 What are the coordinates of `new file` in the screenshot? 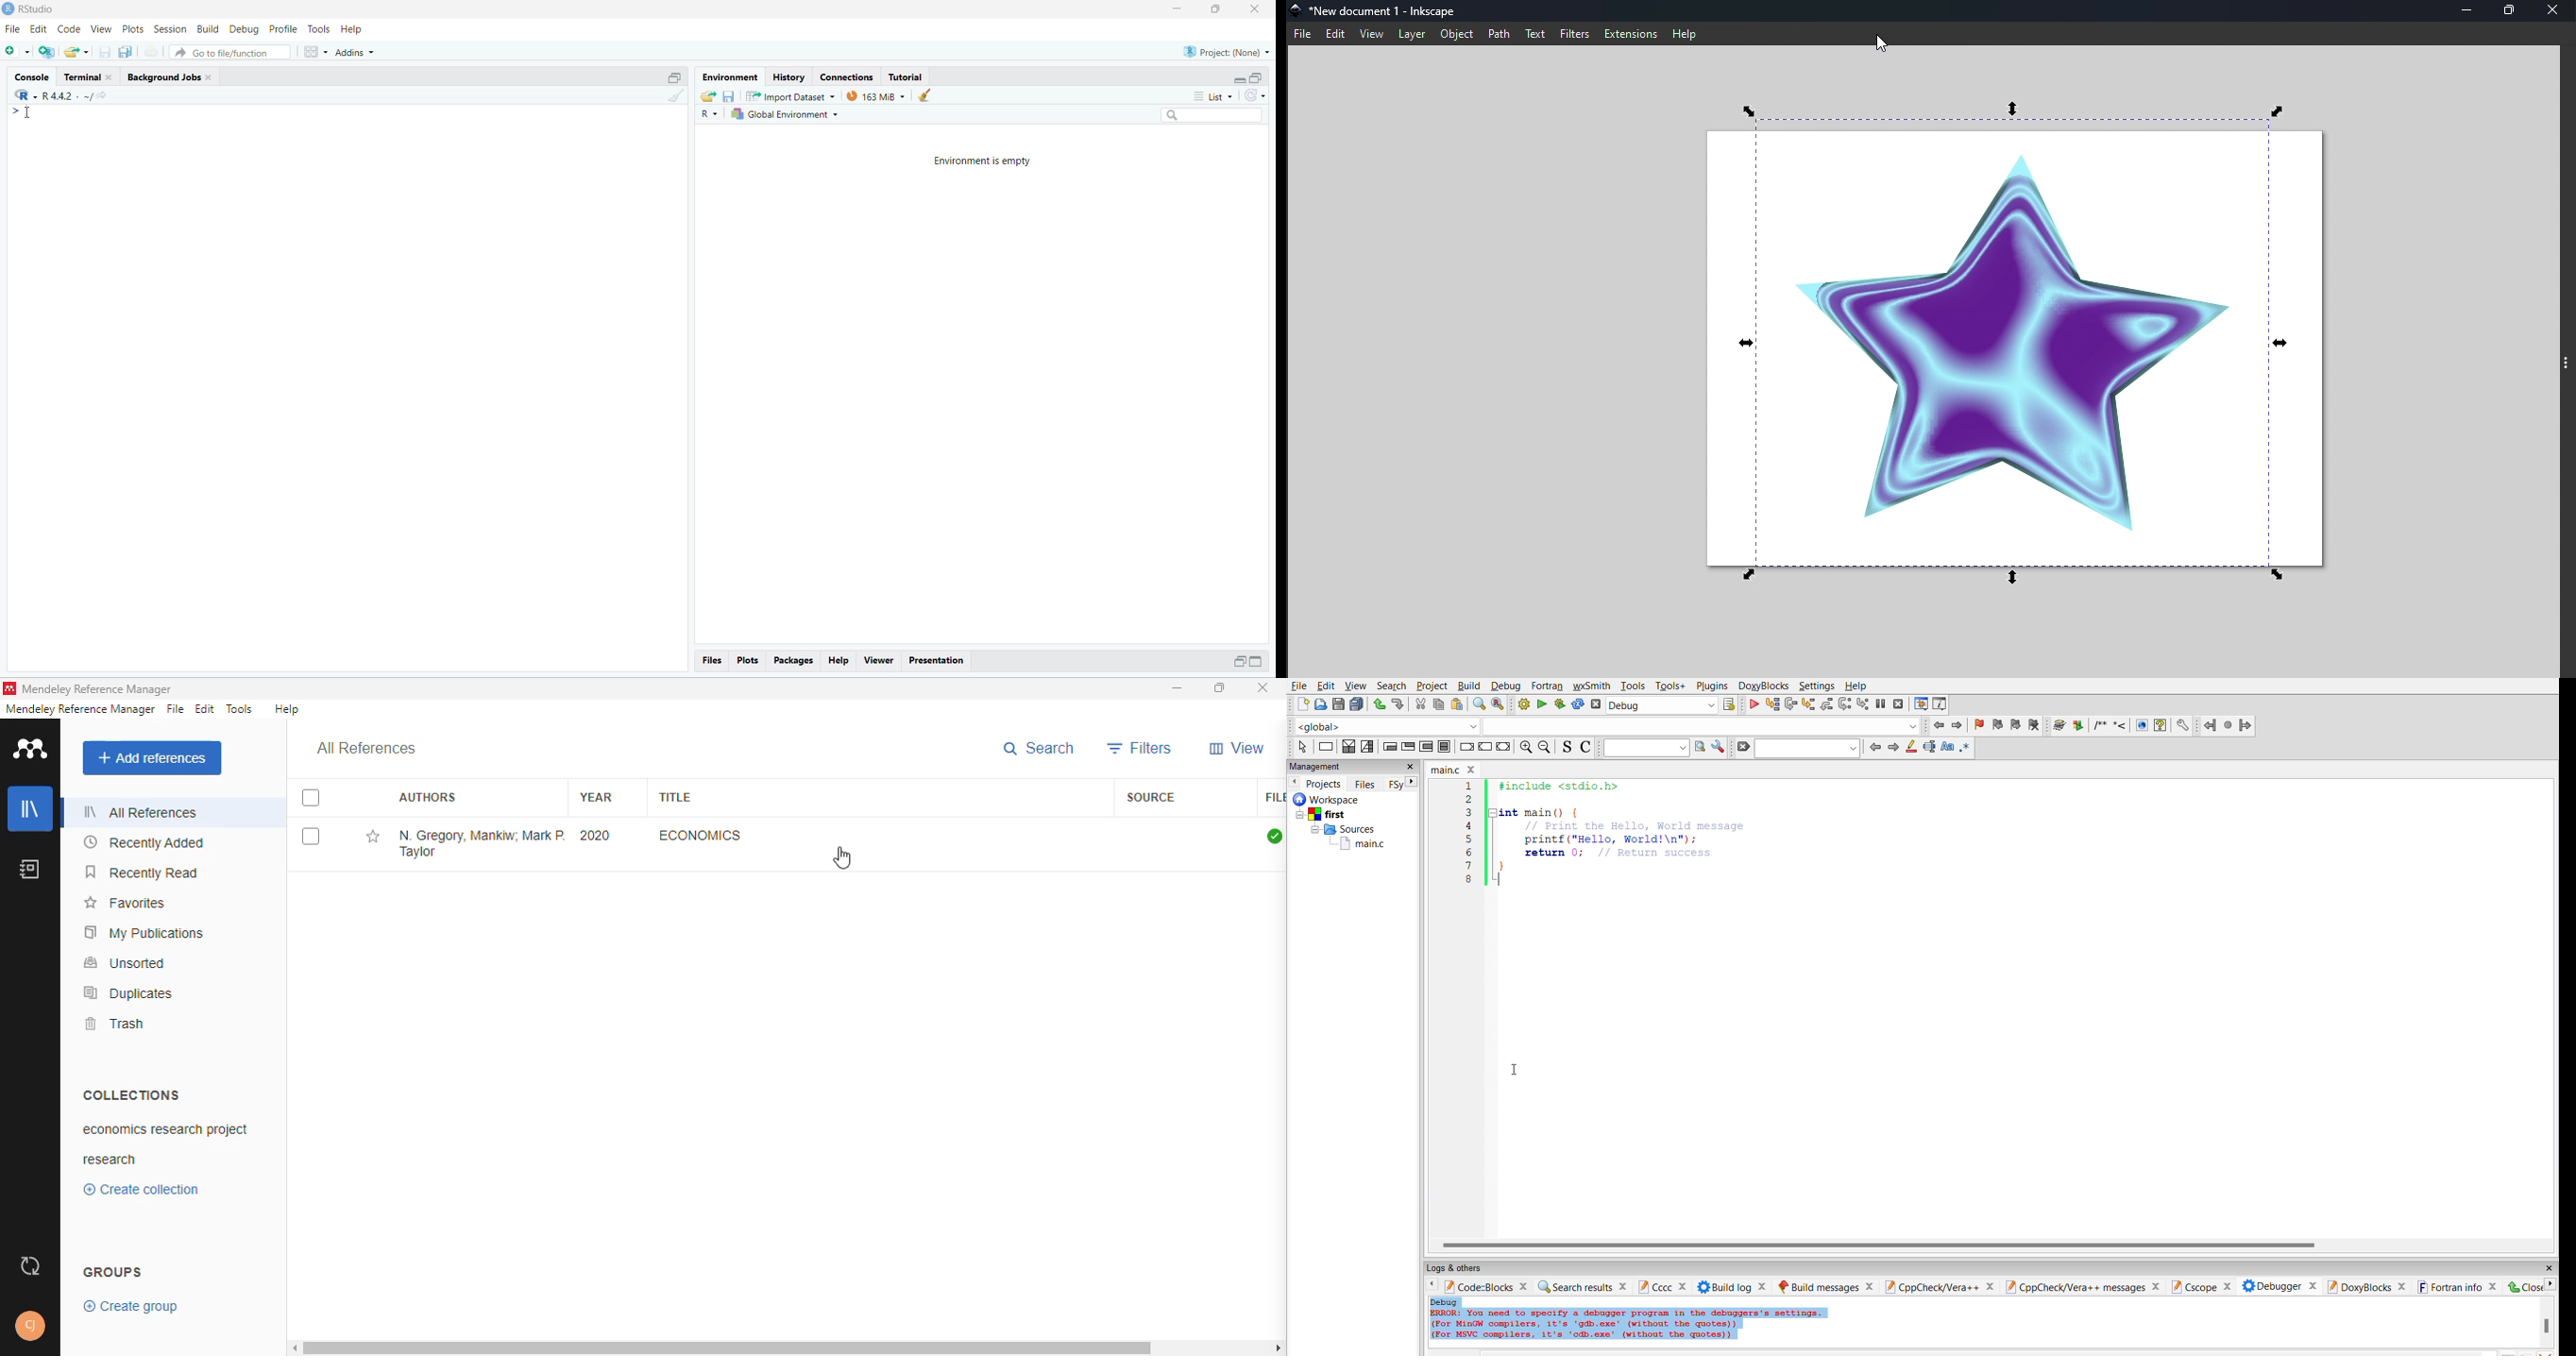 It's located at (15, 50).